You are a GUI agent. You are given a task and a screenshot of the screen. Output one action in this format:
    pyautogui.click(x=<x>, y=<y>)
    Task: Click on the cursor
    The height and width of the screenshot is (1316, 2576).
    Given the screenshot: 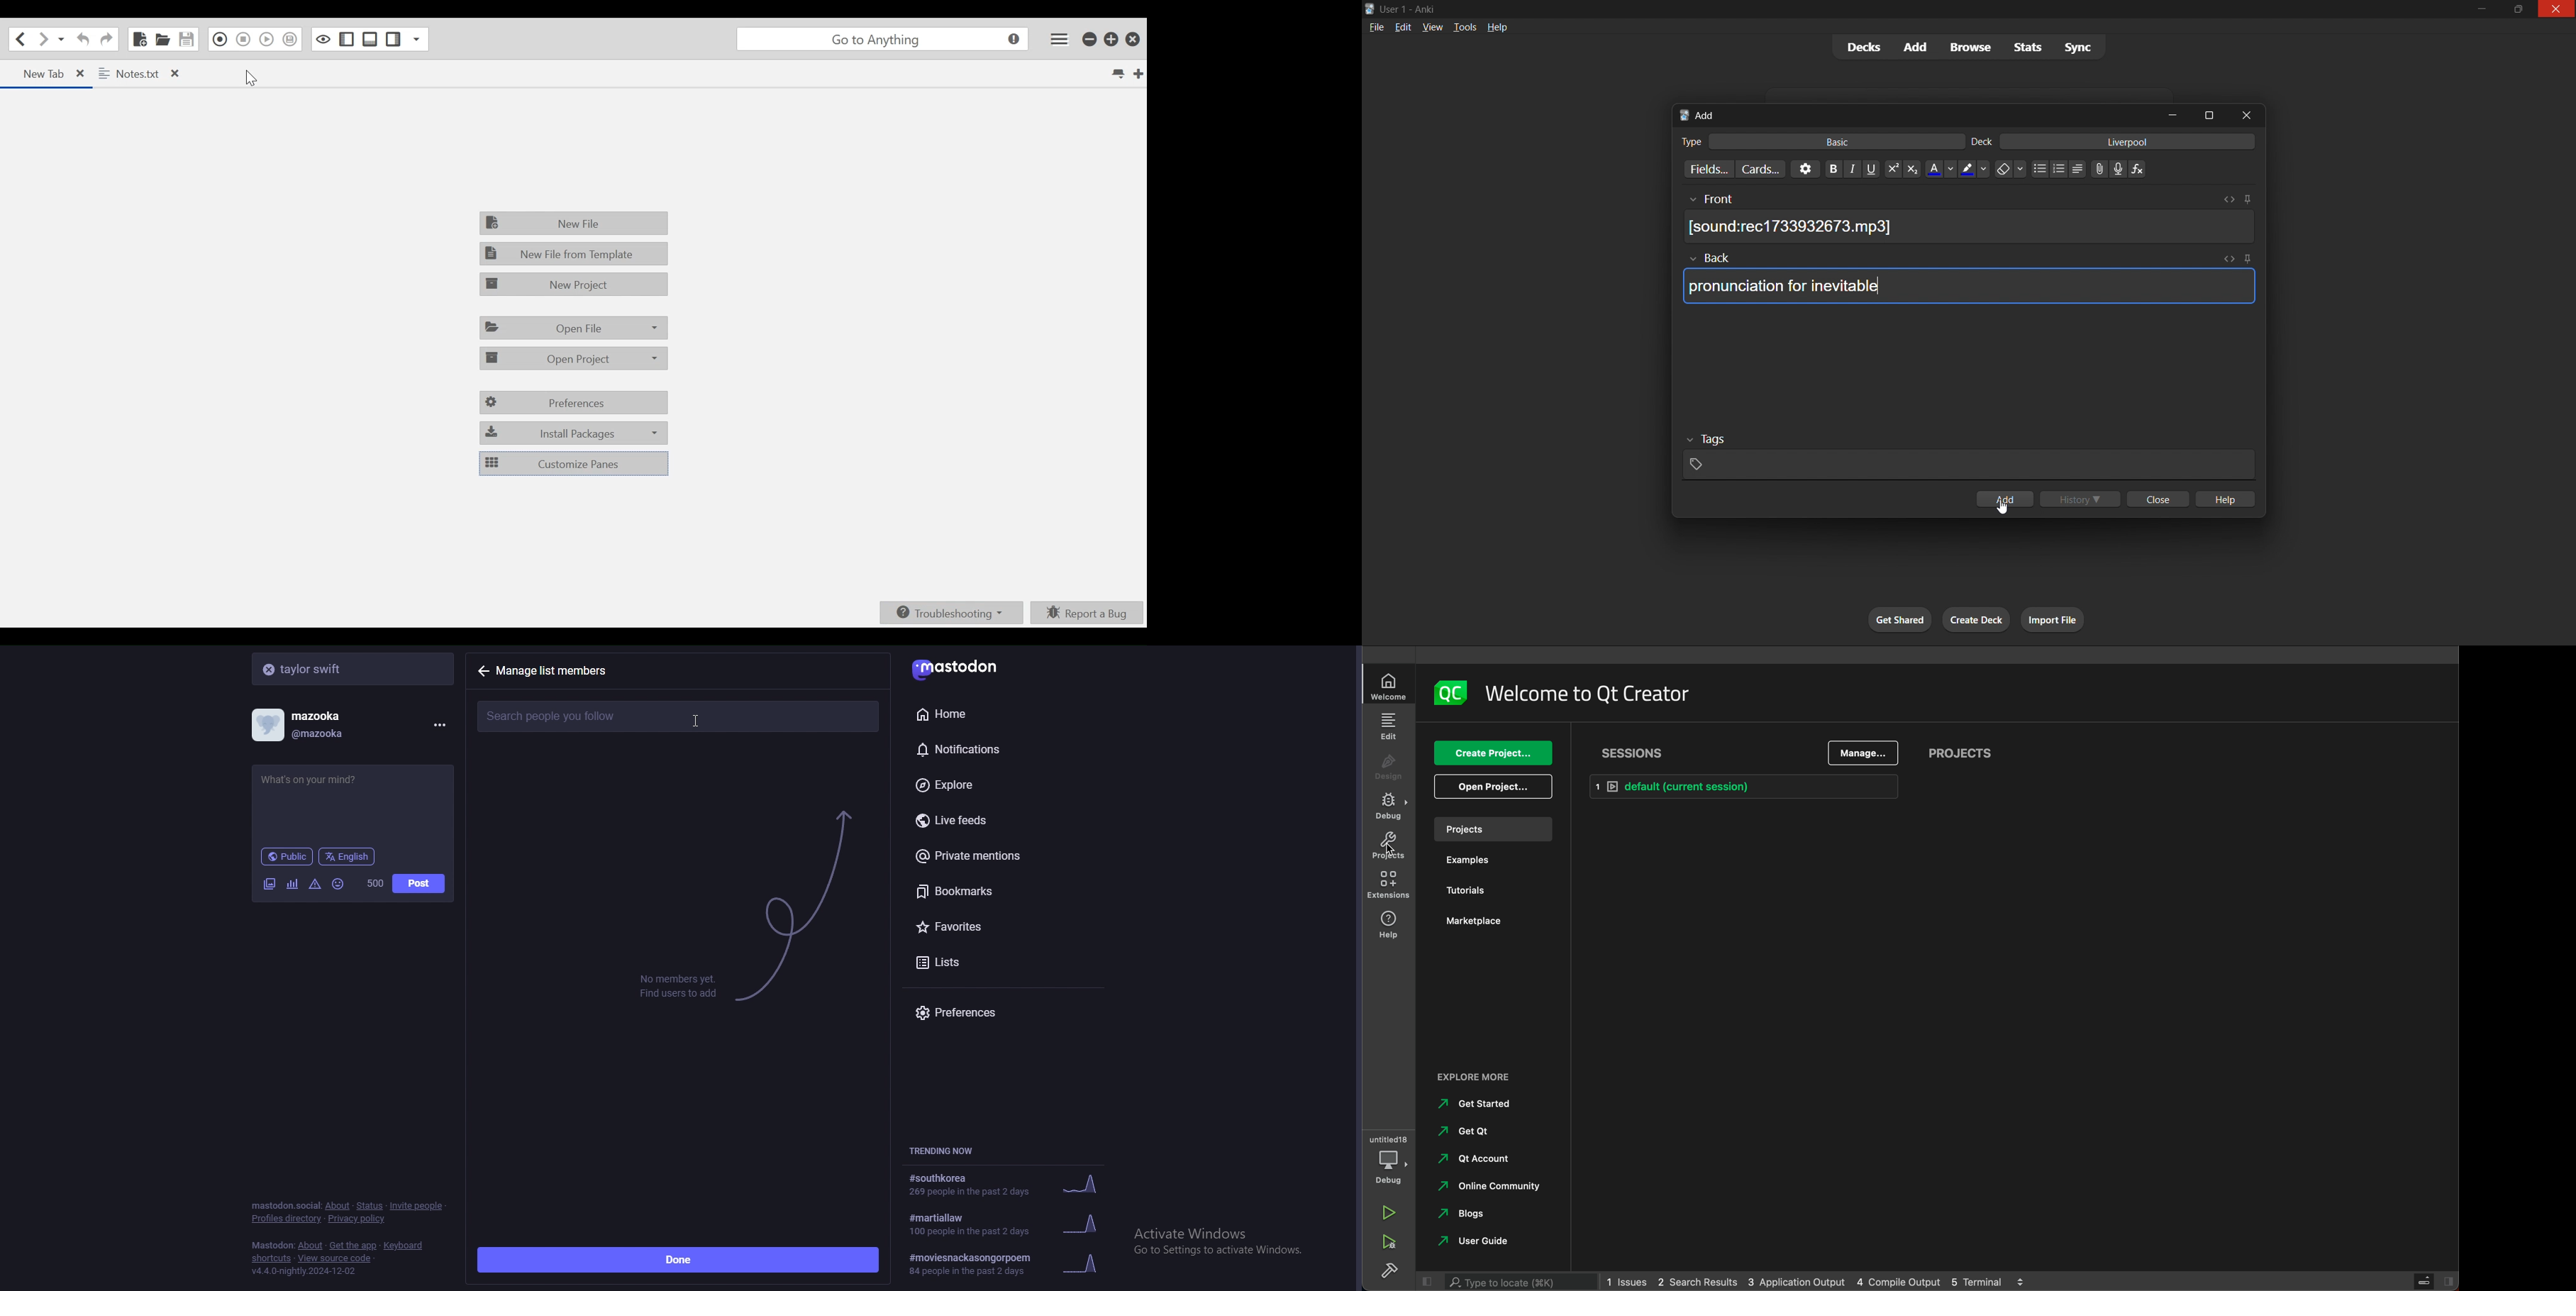 What is the action you would take?
    pyautogui.click(x=2003, y=509)
    